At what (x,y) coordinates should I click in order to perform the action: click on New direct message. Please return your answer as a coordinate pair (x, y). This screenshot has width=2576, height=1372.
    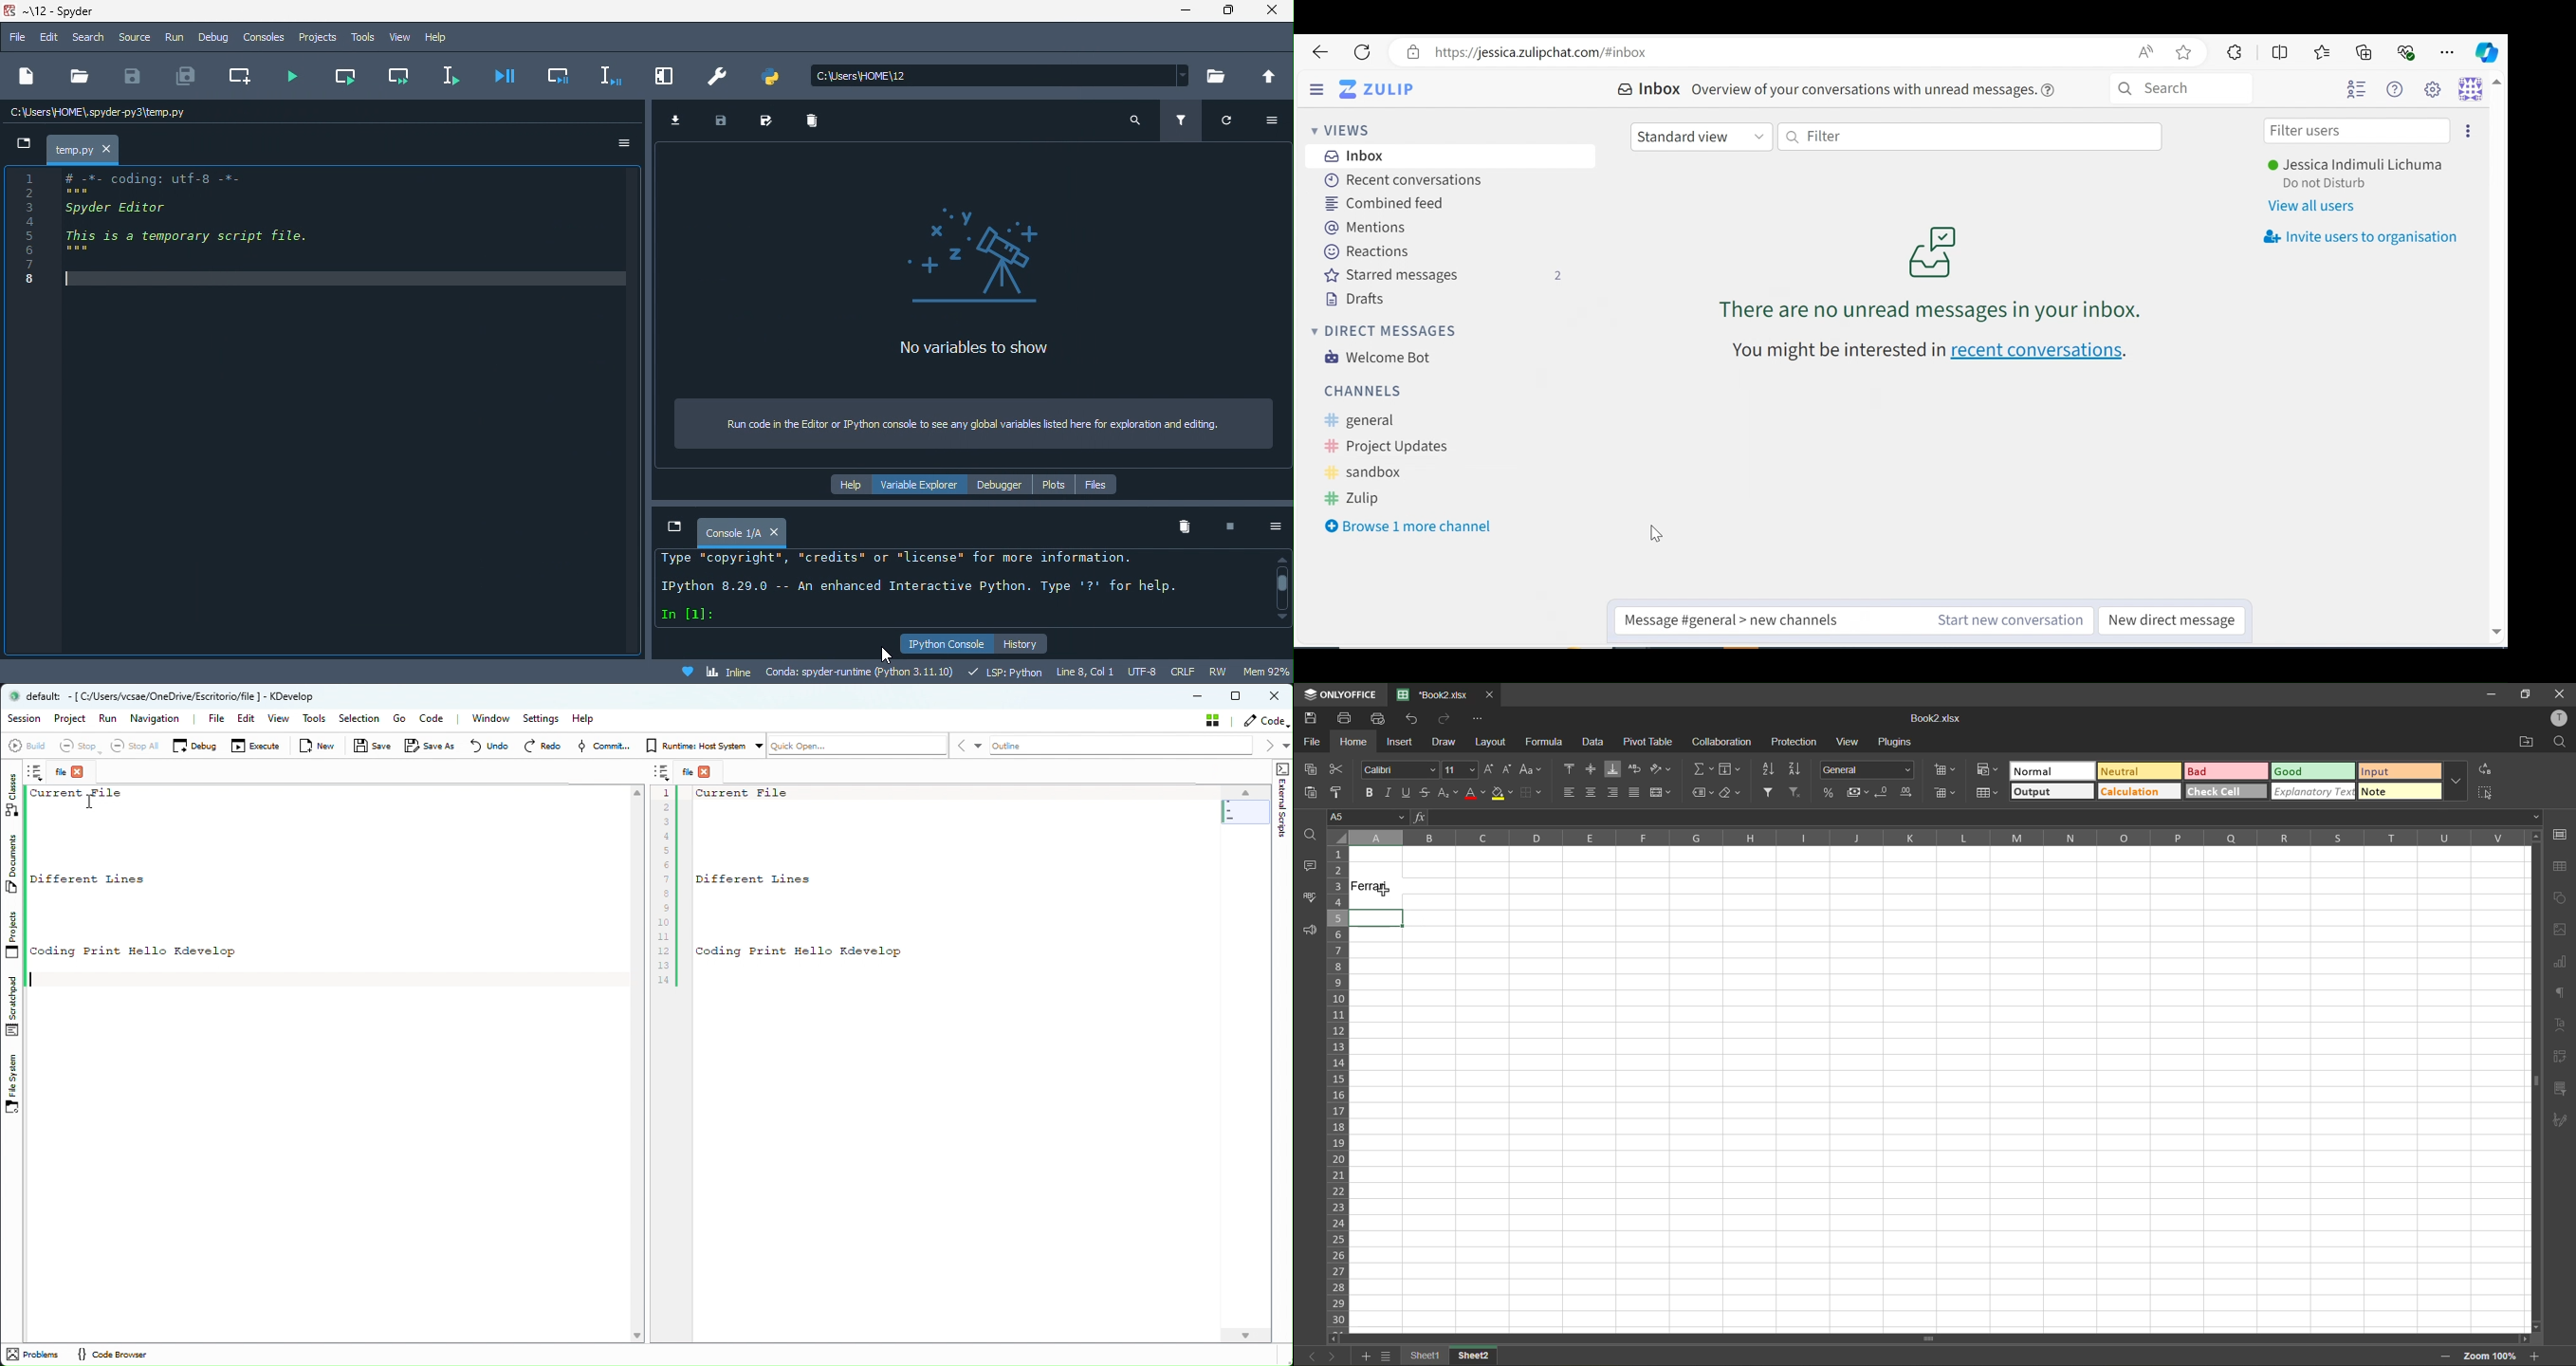
    Looking at the image, I should click on (2171, 621).